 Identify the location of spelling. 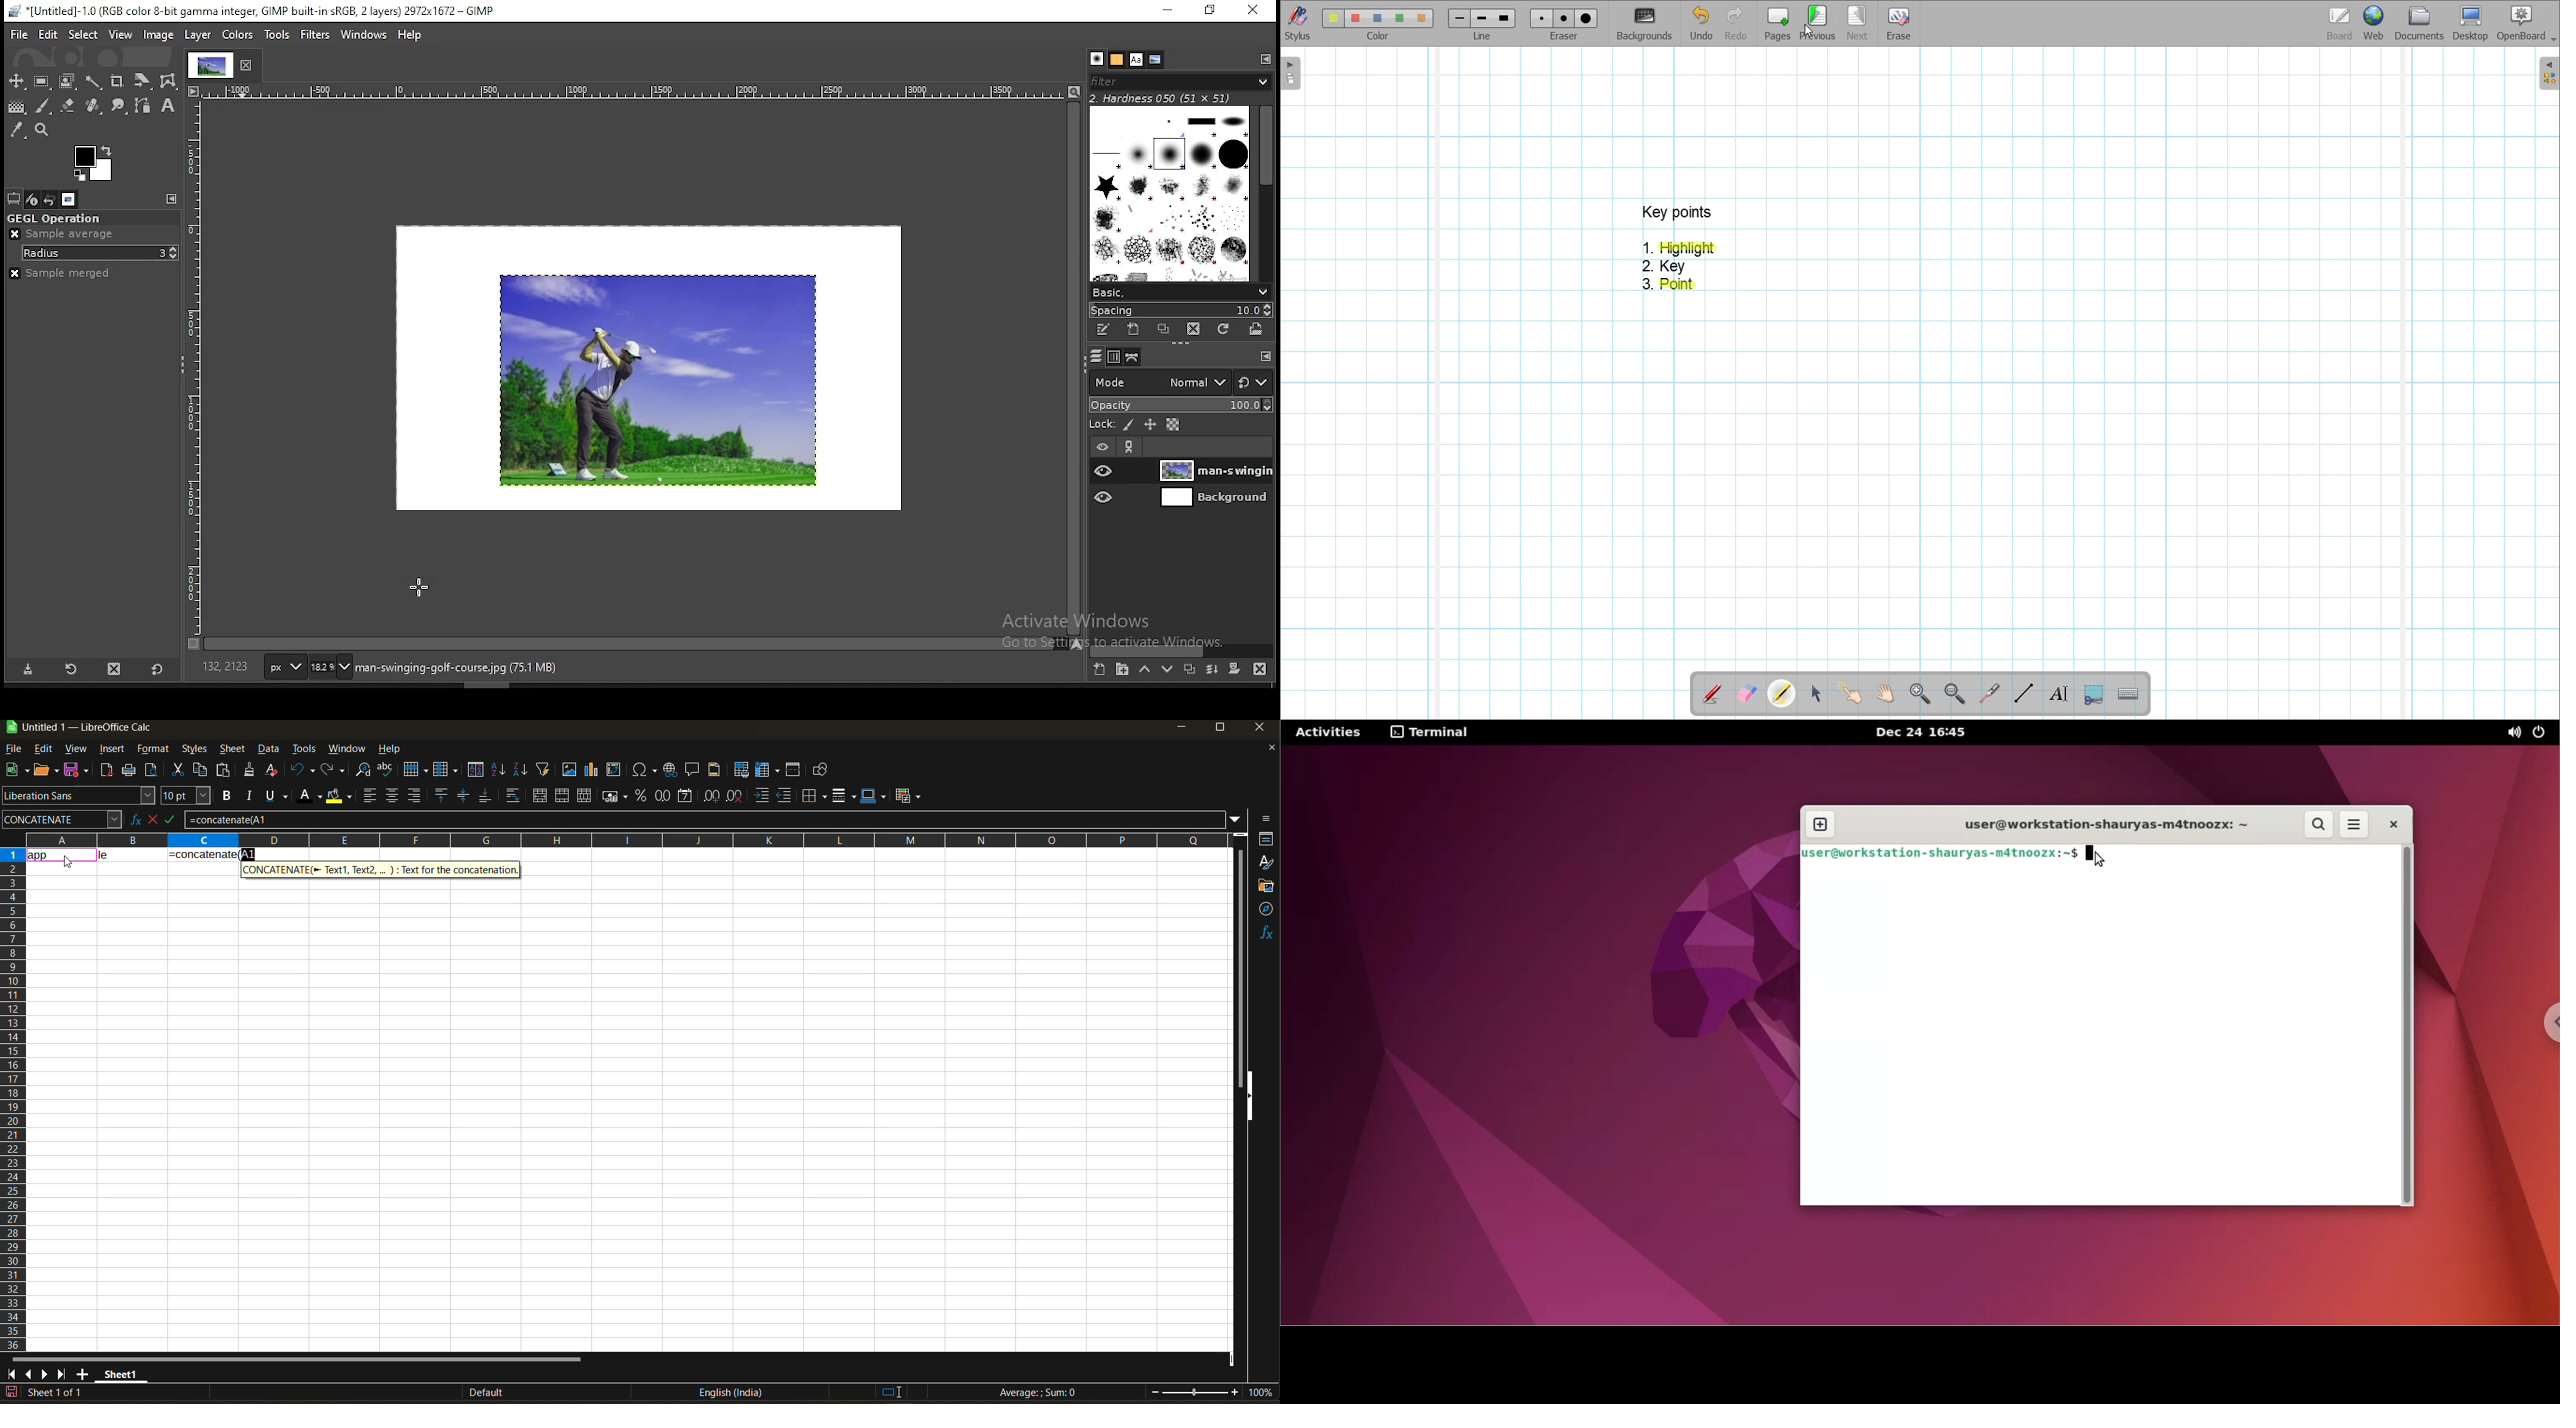
(385, 771).